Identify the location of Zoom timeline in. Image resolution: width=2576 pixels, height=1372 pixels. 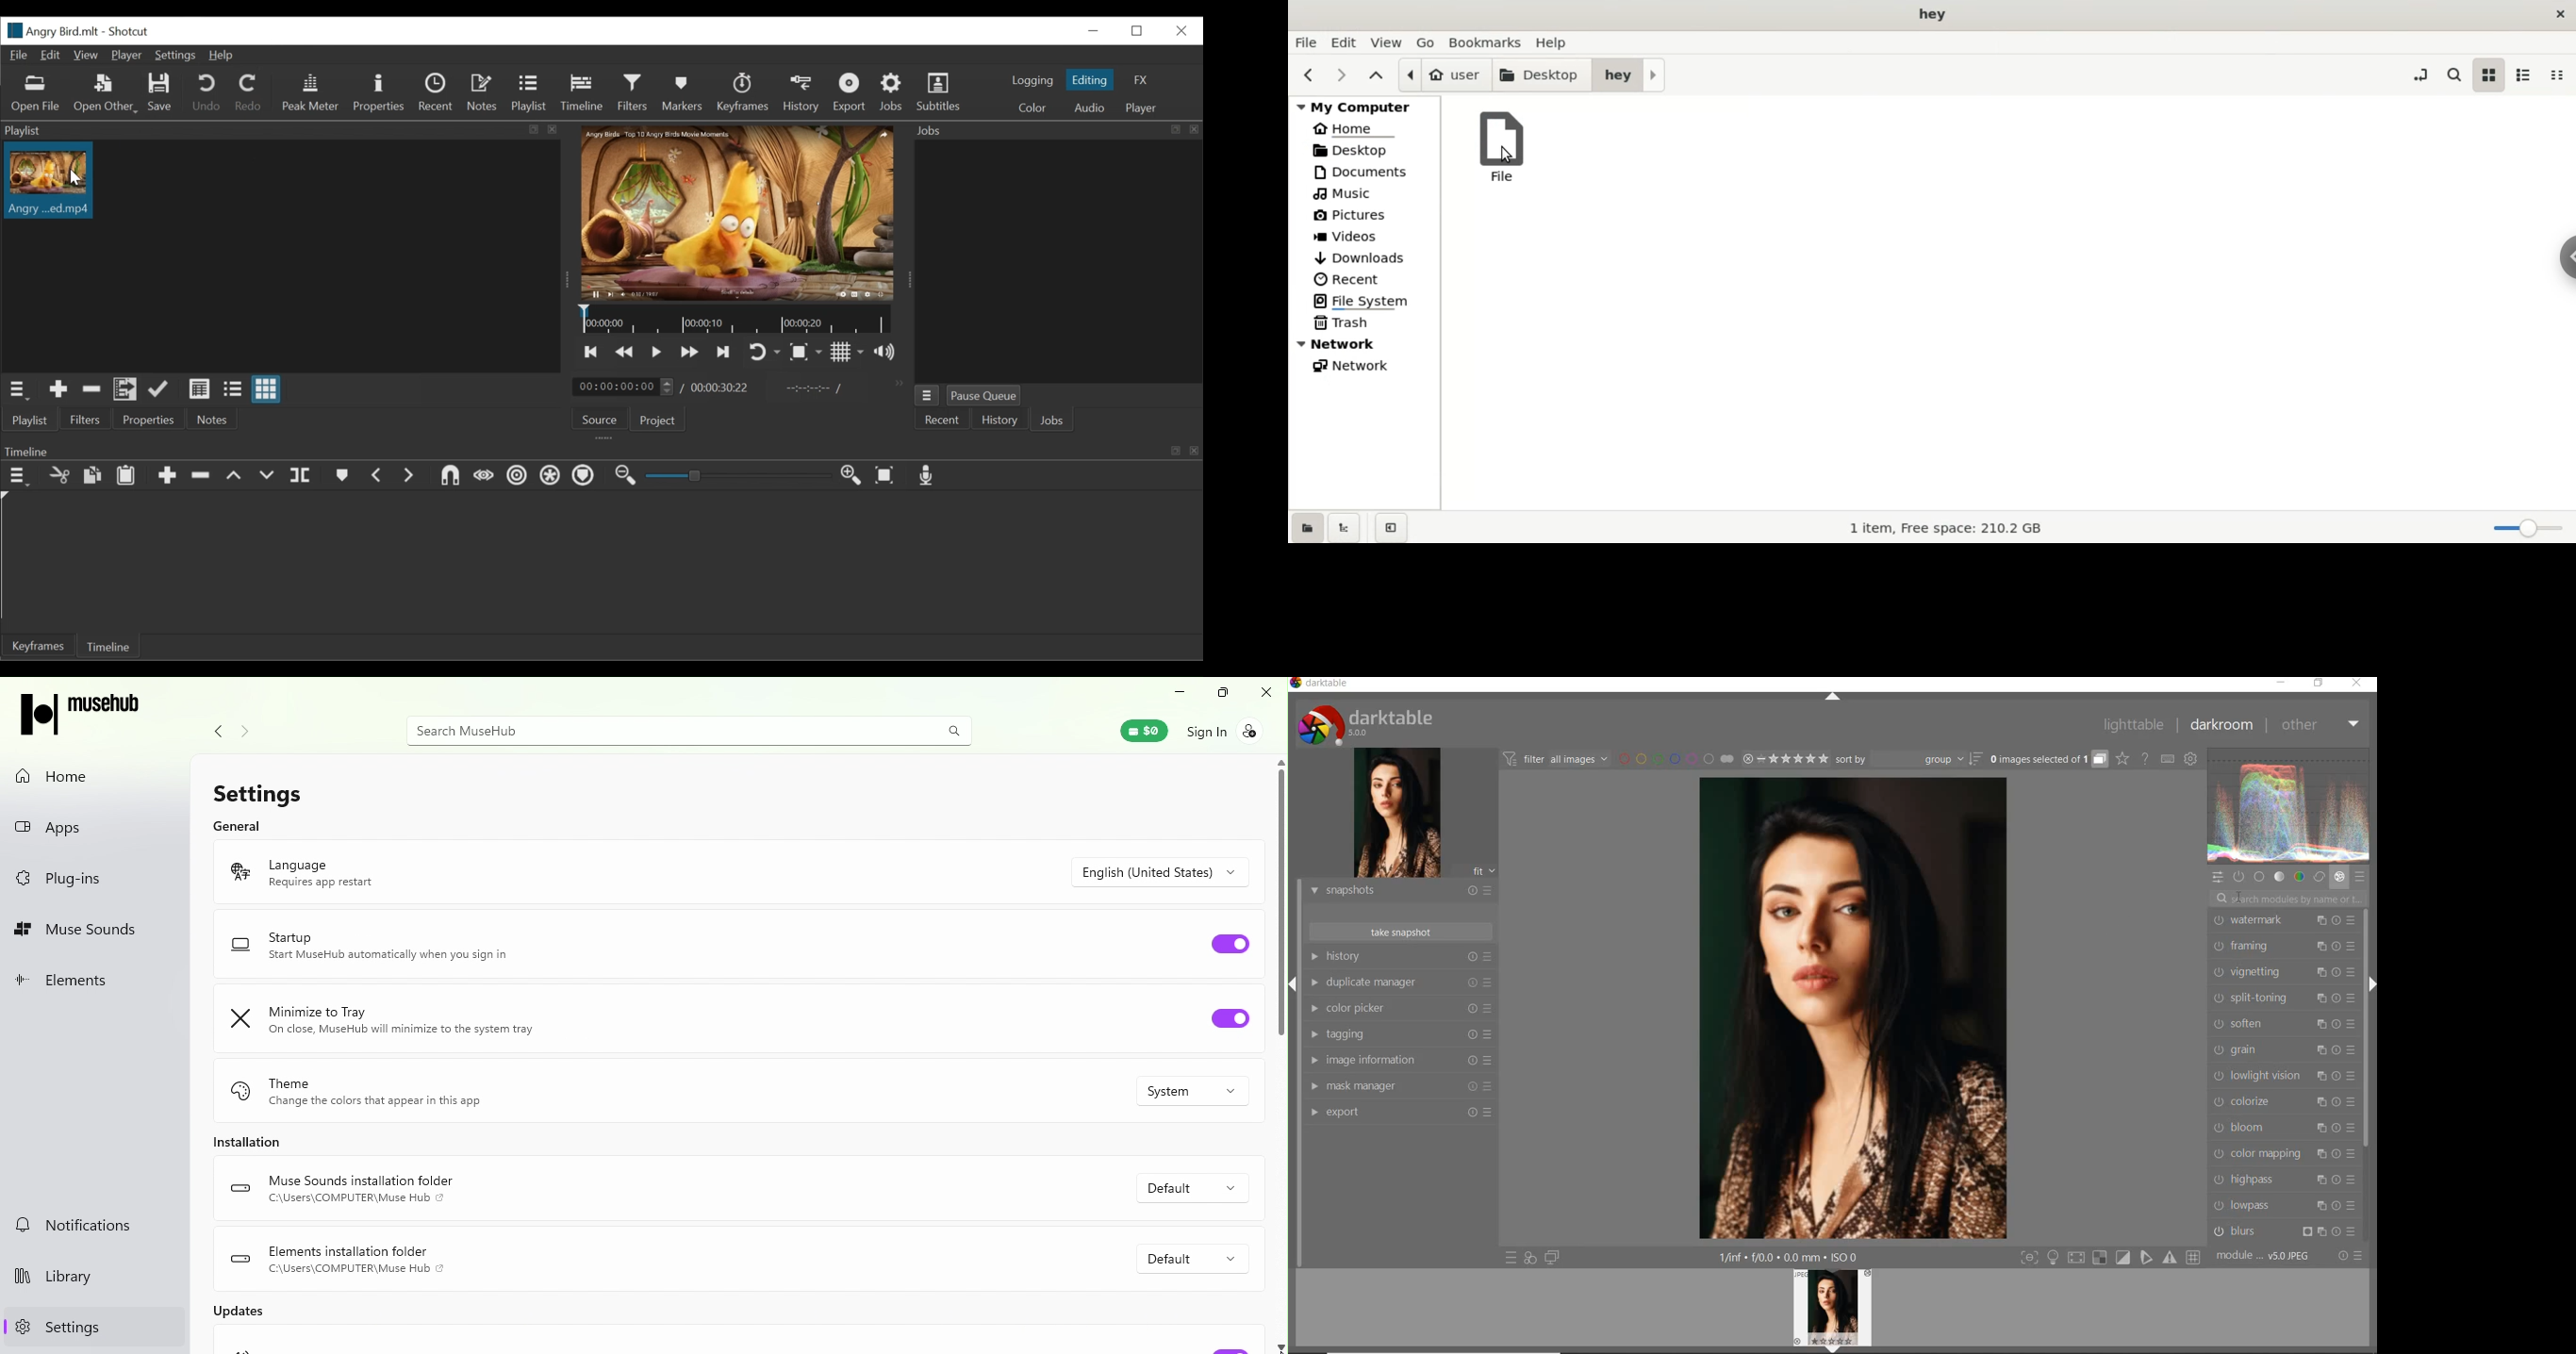
(851, 476).